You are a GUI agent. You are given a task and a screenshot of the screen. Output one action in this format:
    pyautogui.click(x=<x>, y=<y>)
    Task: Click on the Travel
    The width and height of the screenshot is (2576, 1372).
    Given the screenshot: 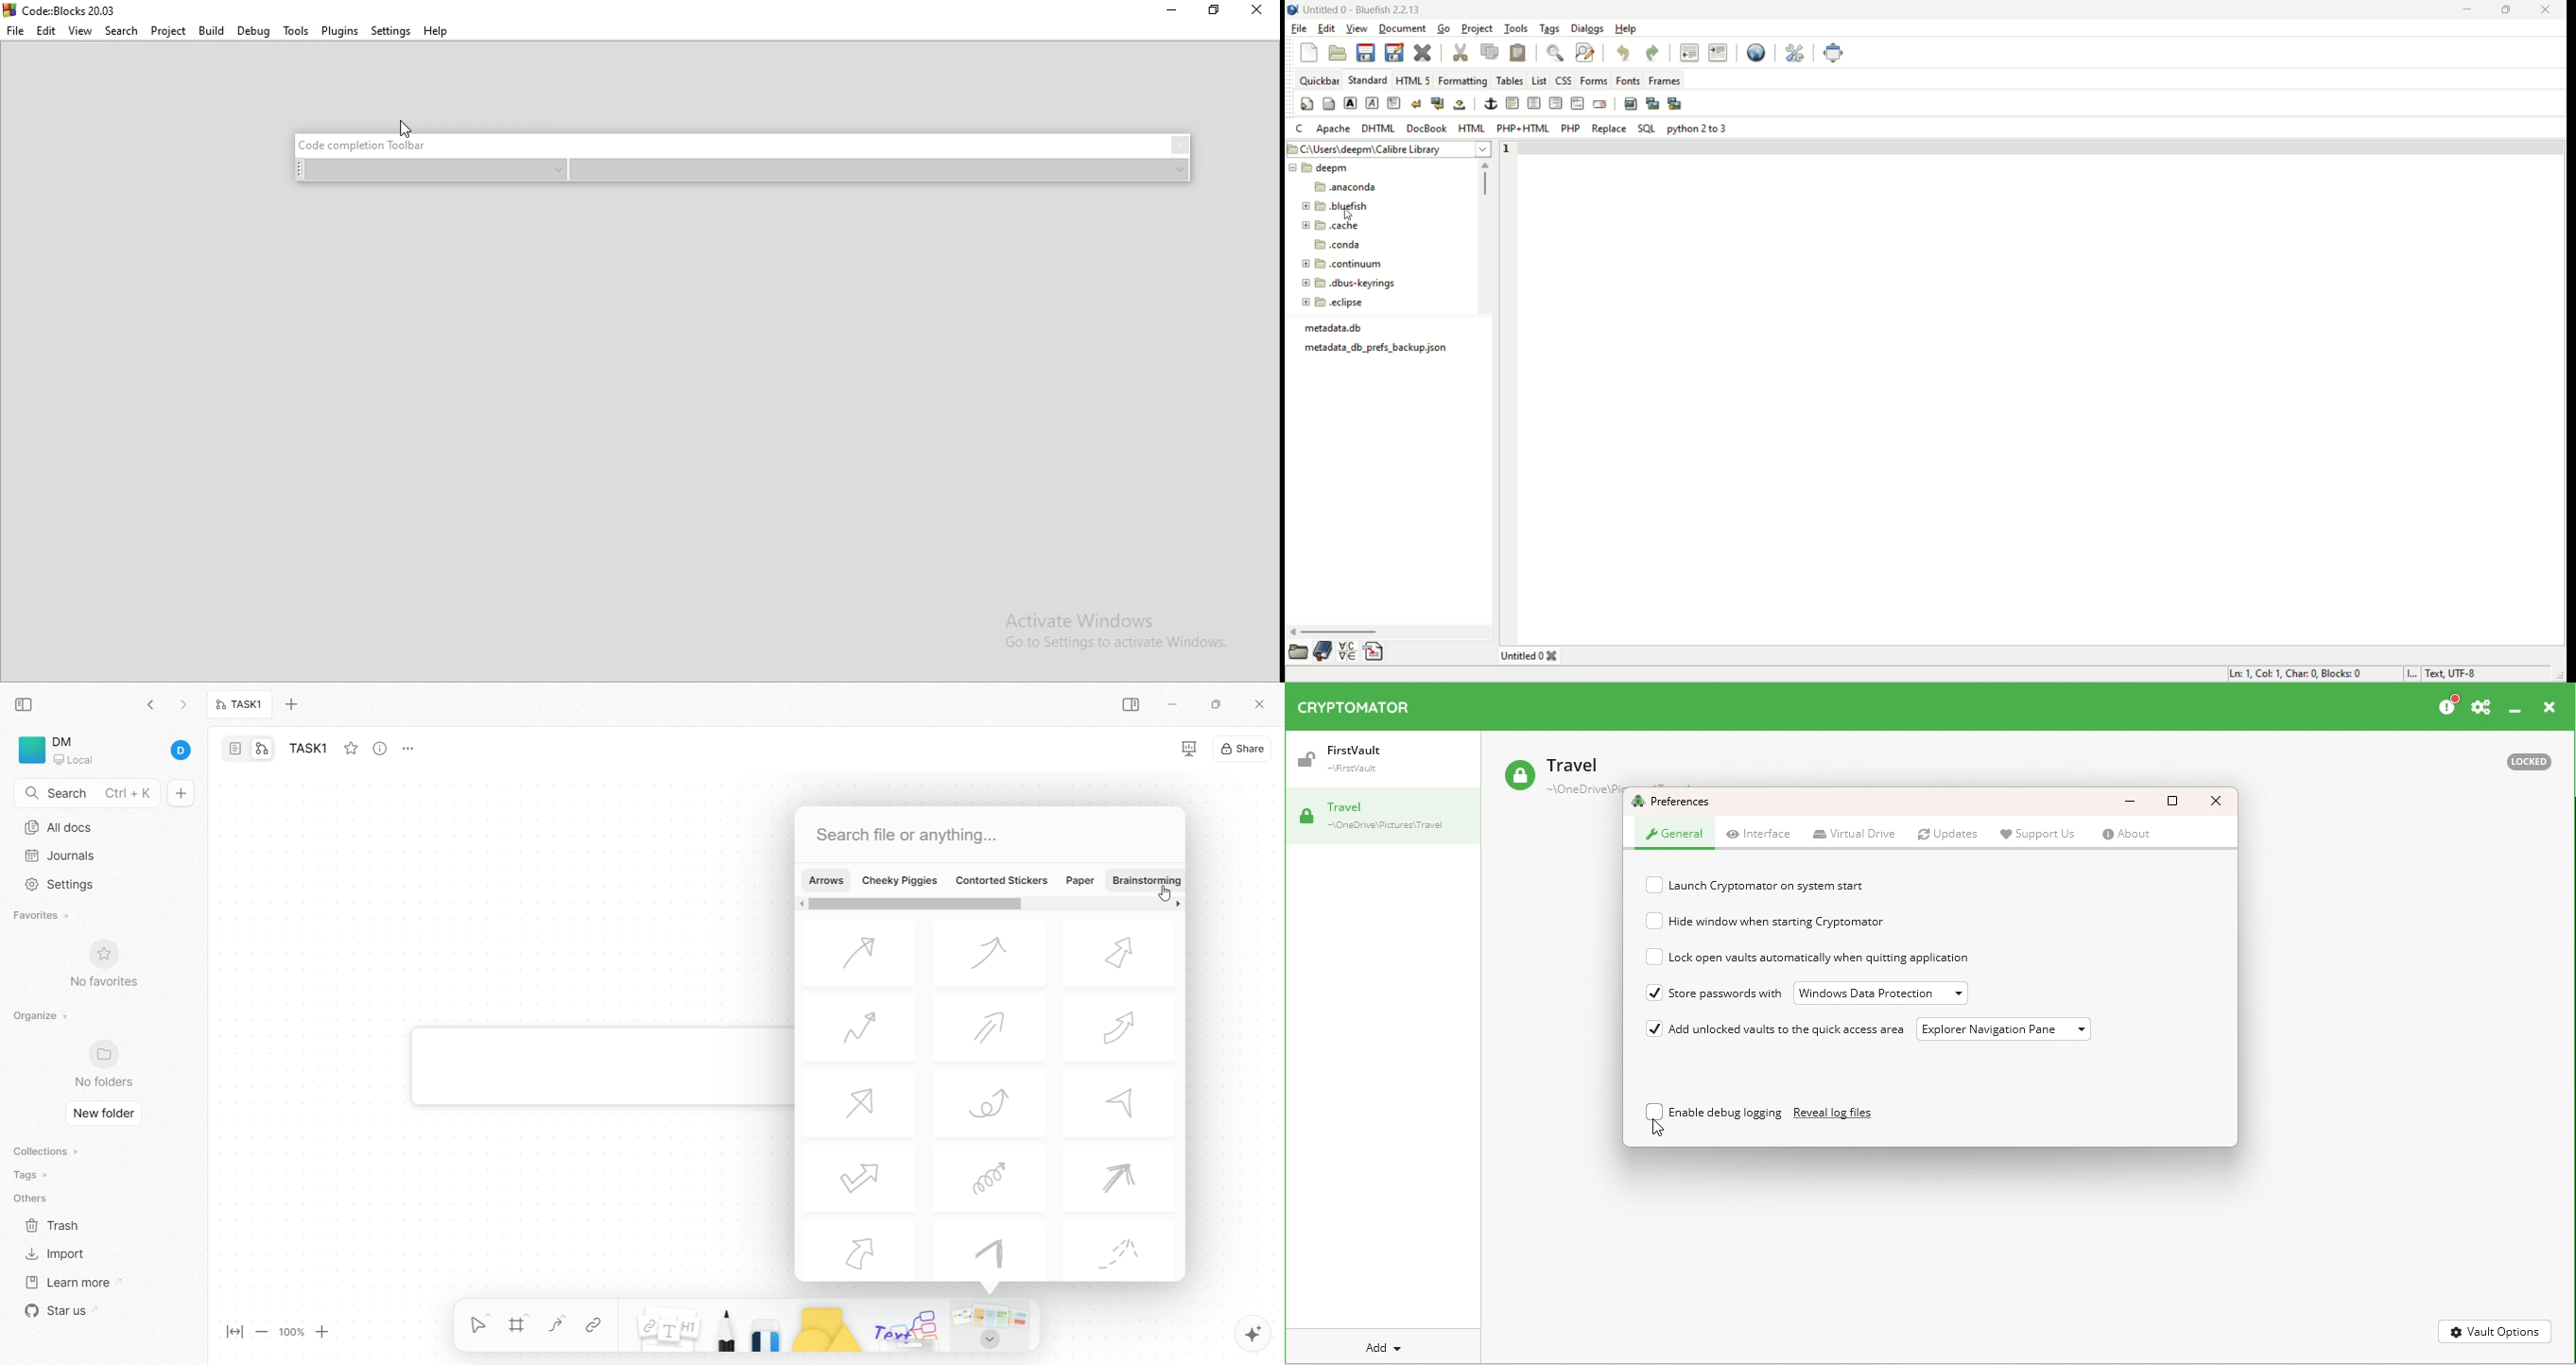 What is the action you would take?
    pyautogui.click(x=1389, y=817)
    